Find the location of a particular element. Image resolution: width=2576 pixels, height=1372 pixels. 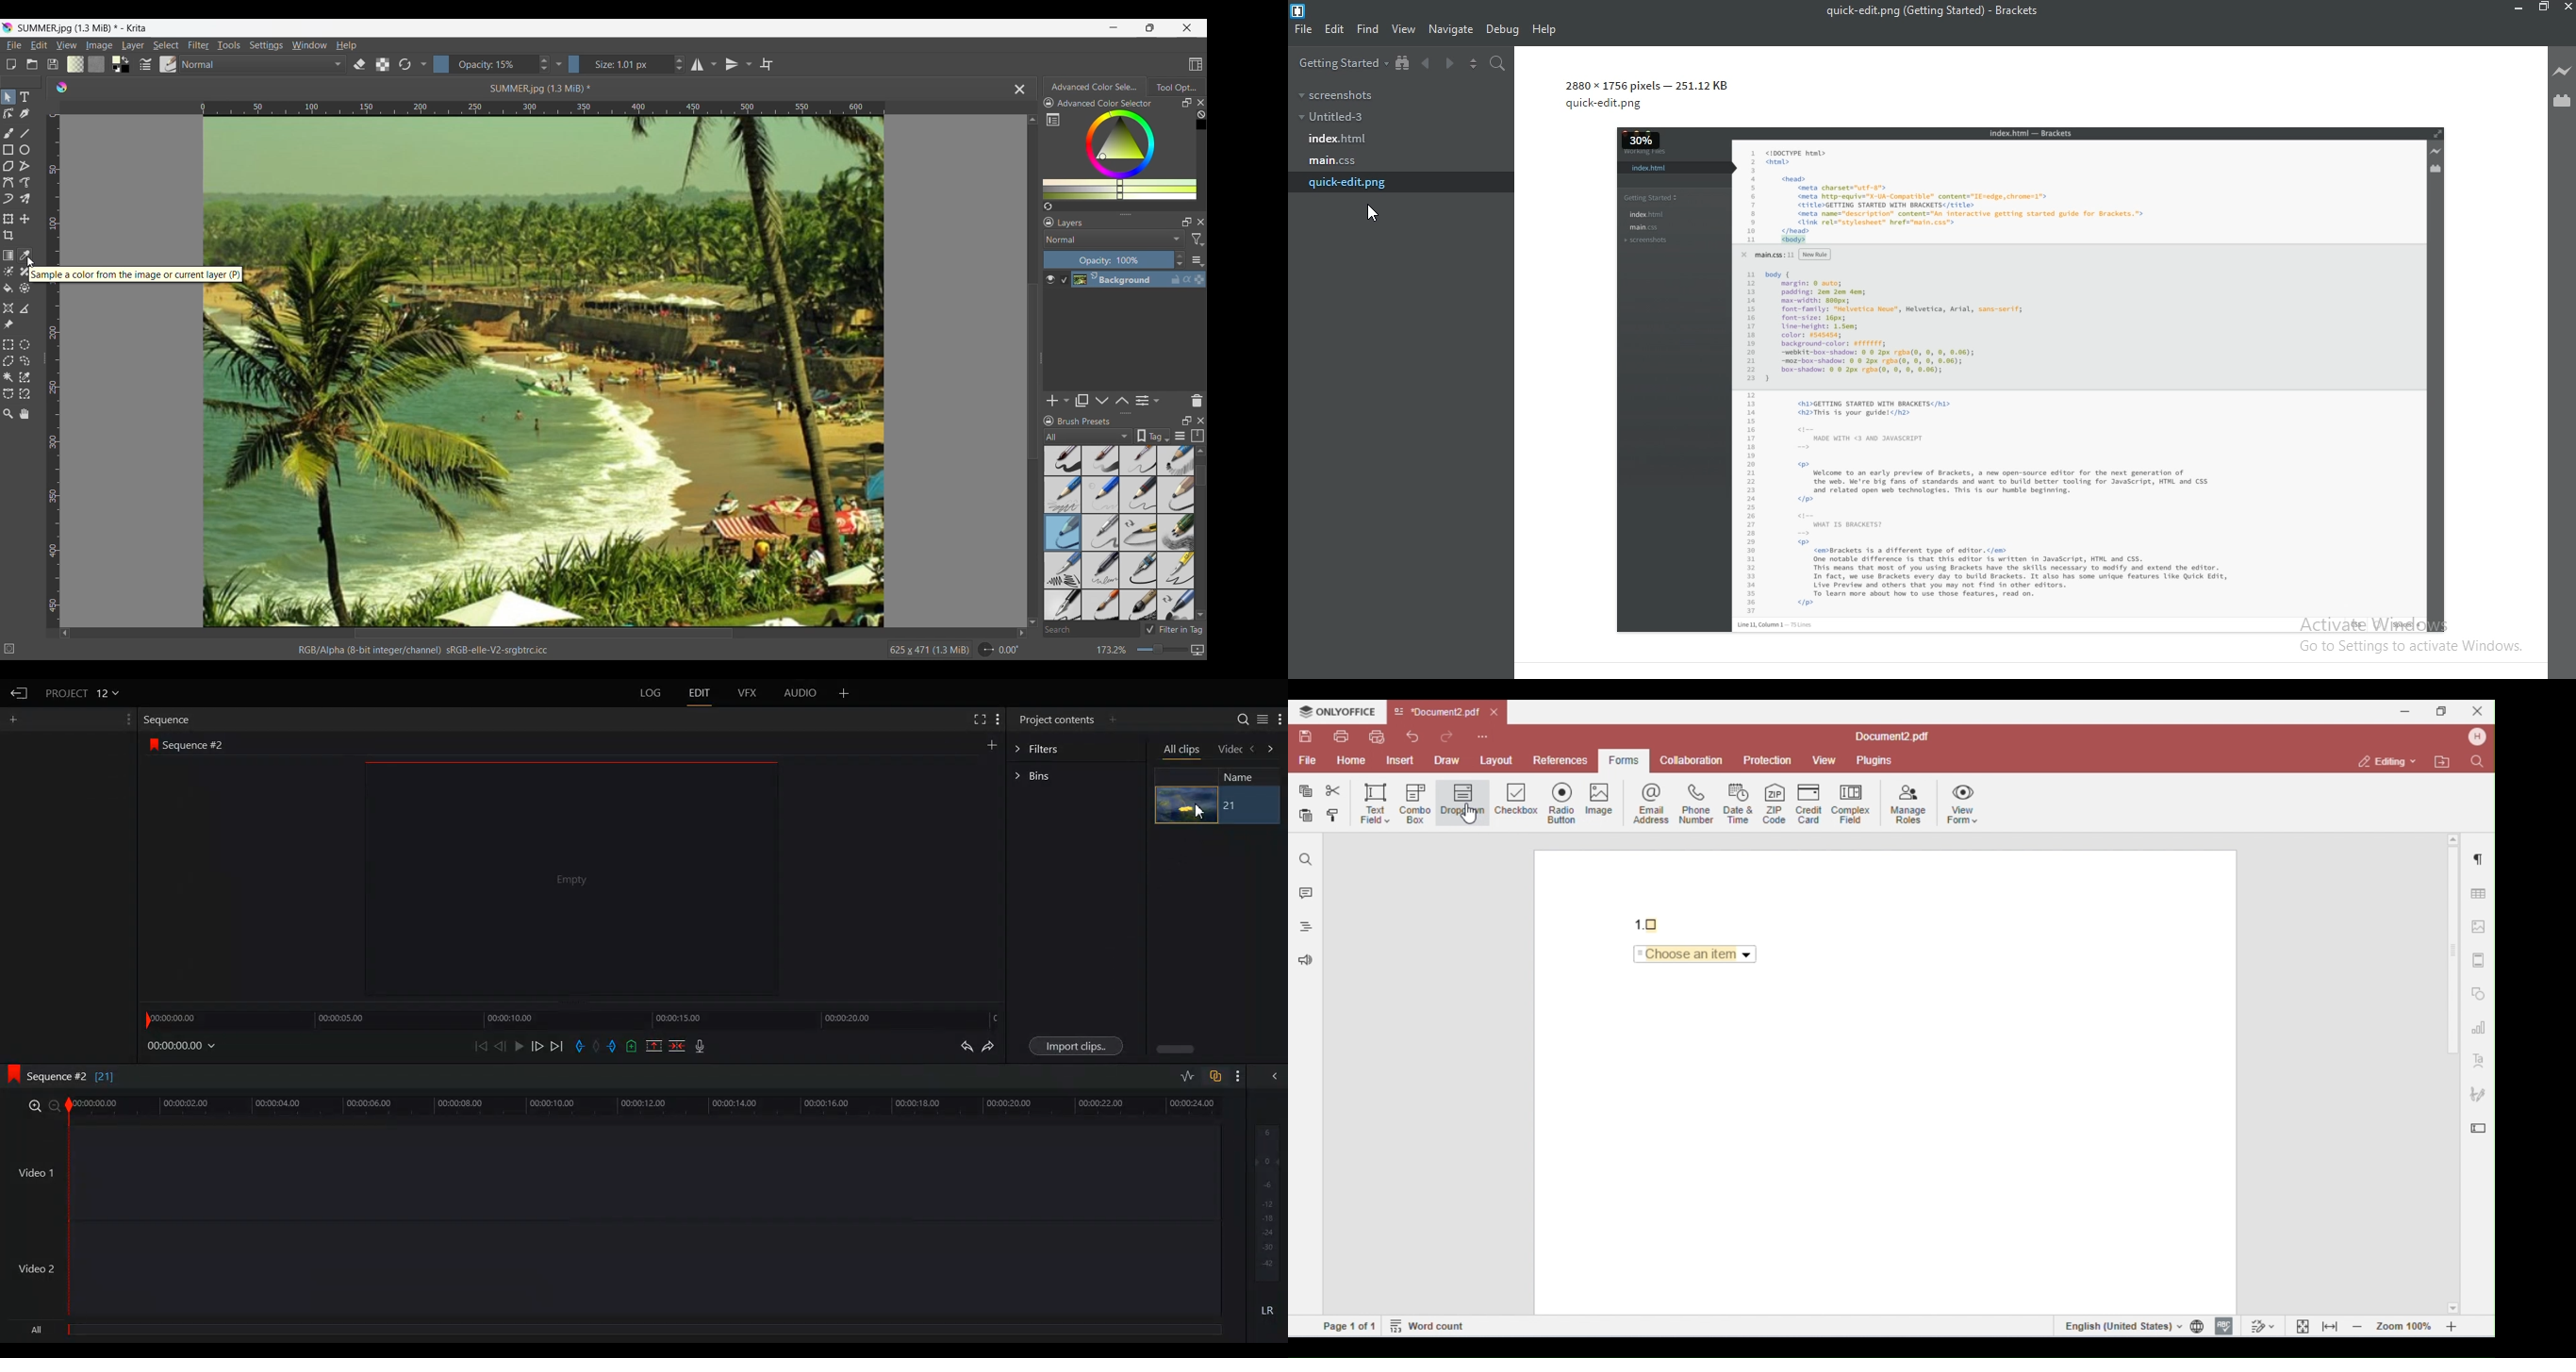

Add Panel is located at coordinates (13, 719).